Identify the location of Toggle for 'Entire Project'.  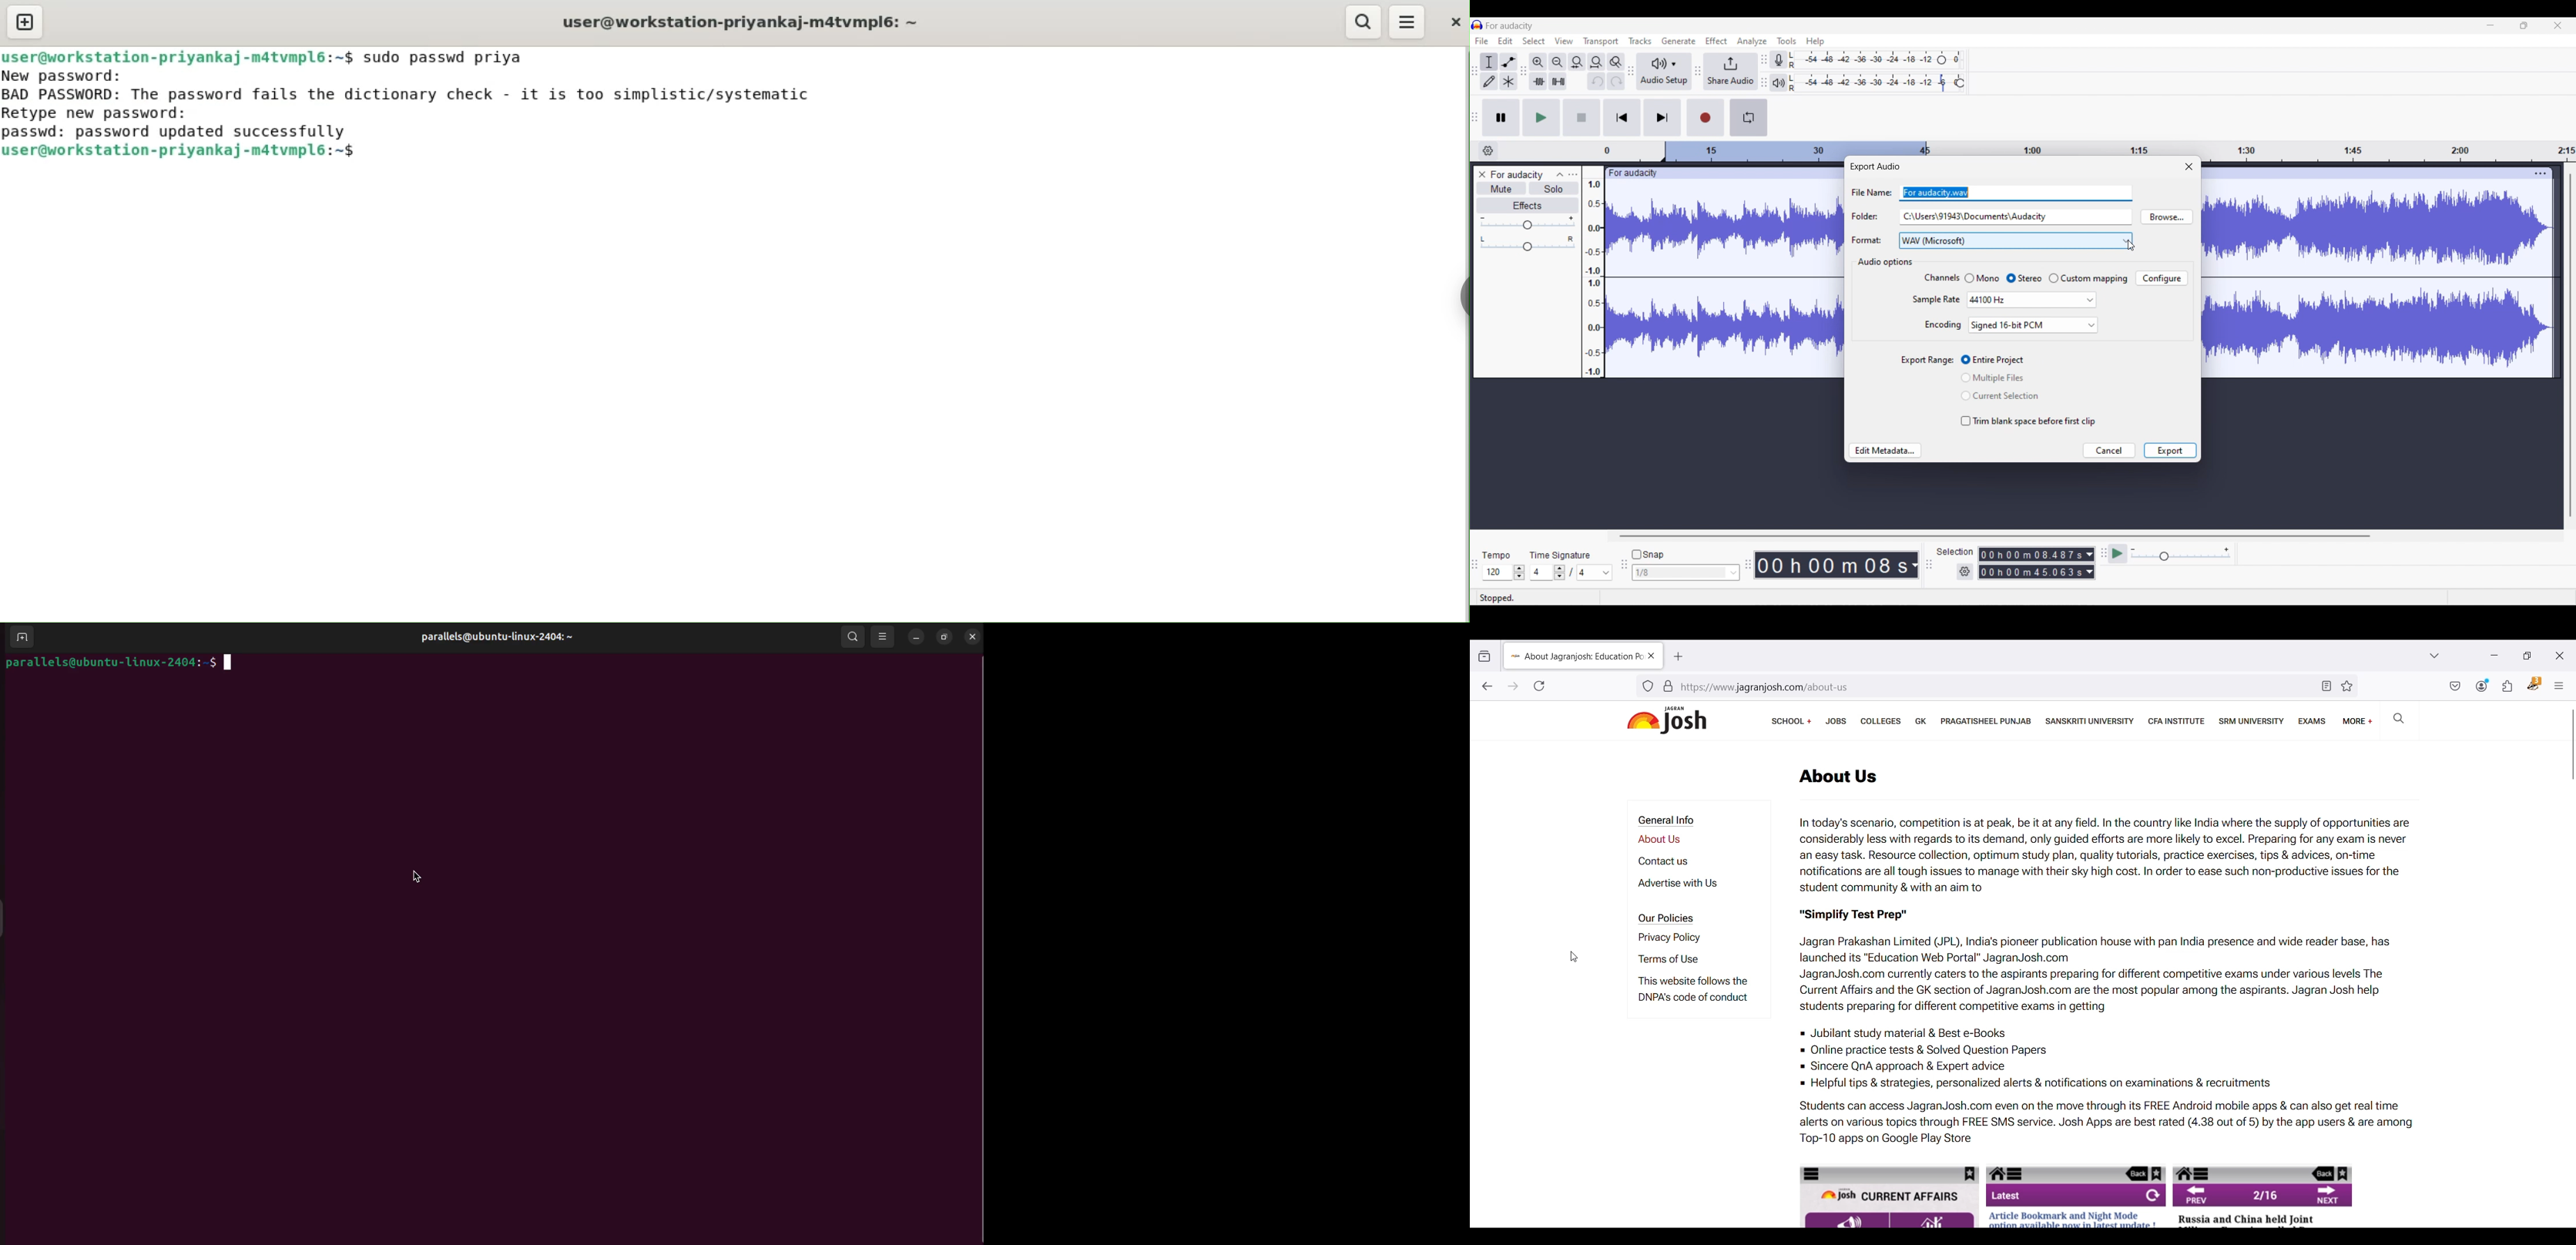
(2001, 360).